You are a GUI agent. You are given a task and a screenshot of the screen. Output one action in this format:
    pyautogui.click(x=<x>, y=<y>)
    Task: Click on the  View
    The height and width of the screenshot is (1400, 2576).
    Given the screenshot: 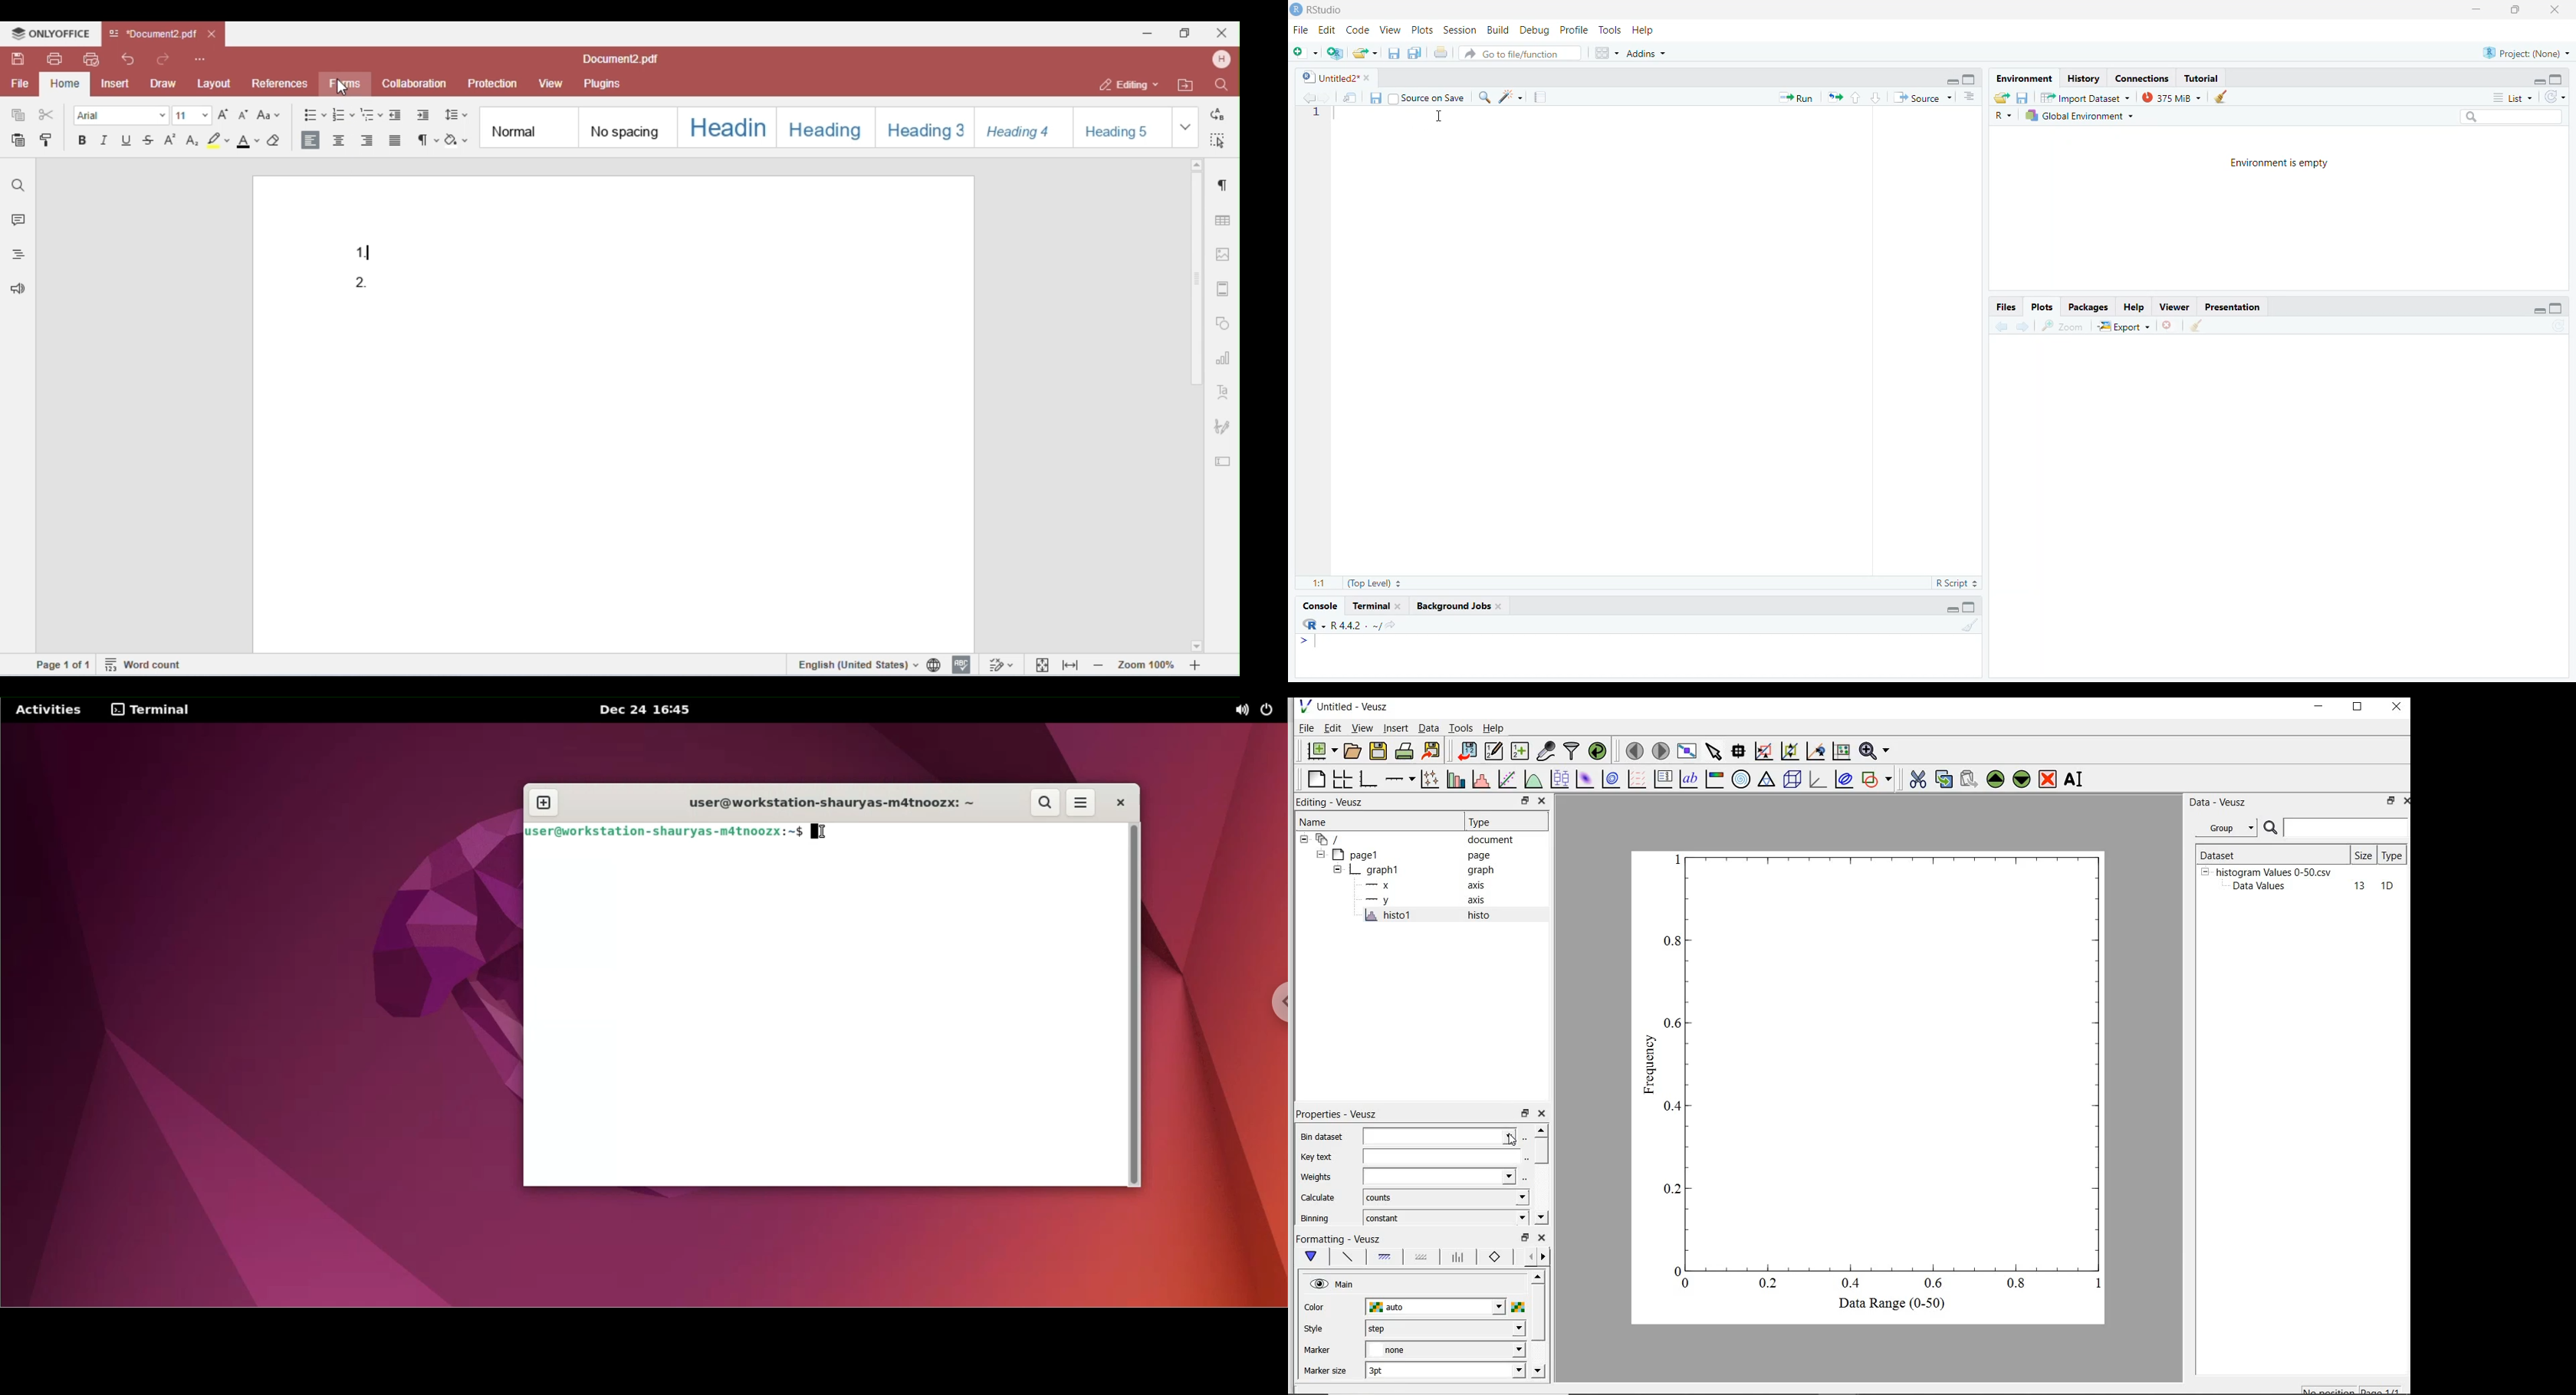 What is the action you would take?
    pyautogui.click(x=1390, y=31)
    